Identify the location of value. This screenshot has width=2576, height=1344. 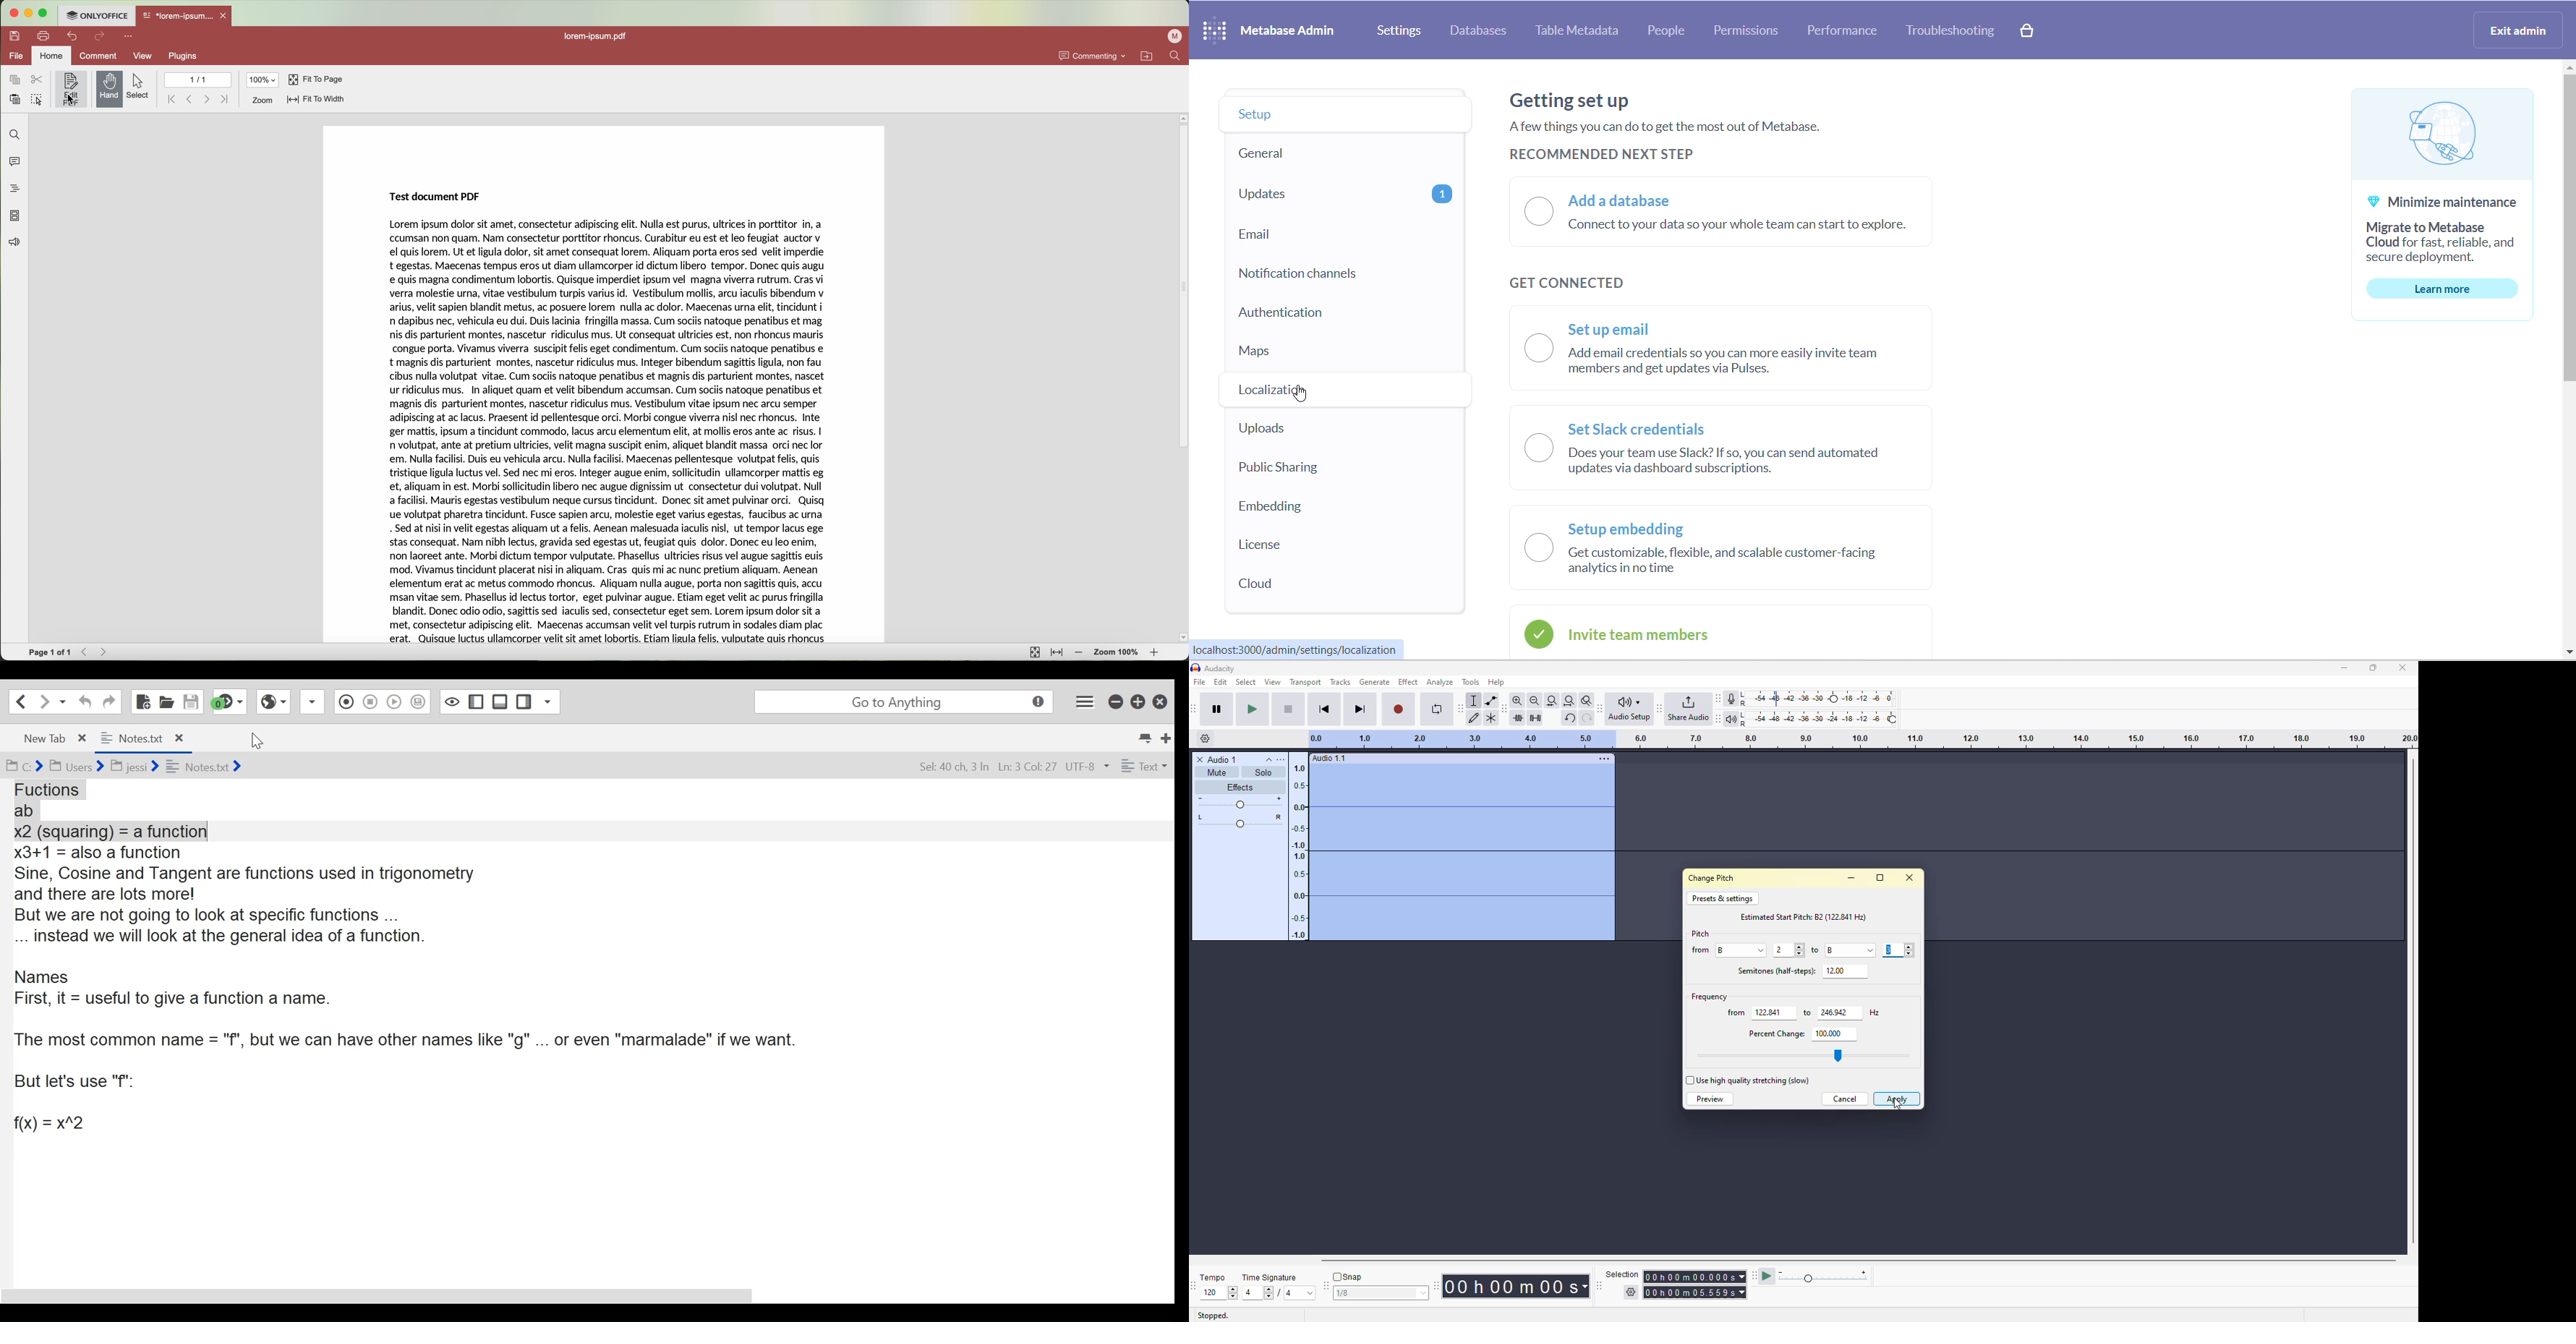
(1824, 1032).